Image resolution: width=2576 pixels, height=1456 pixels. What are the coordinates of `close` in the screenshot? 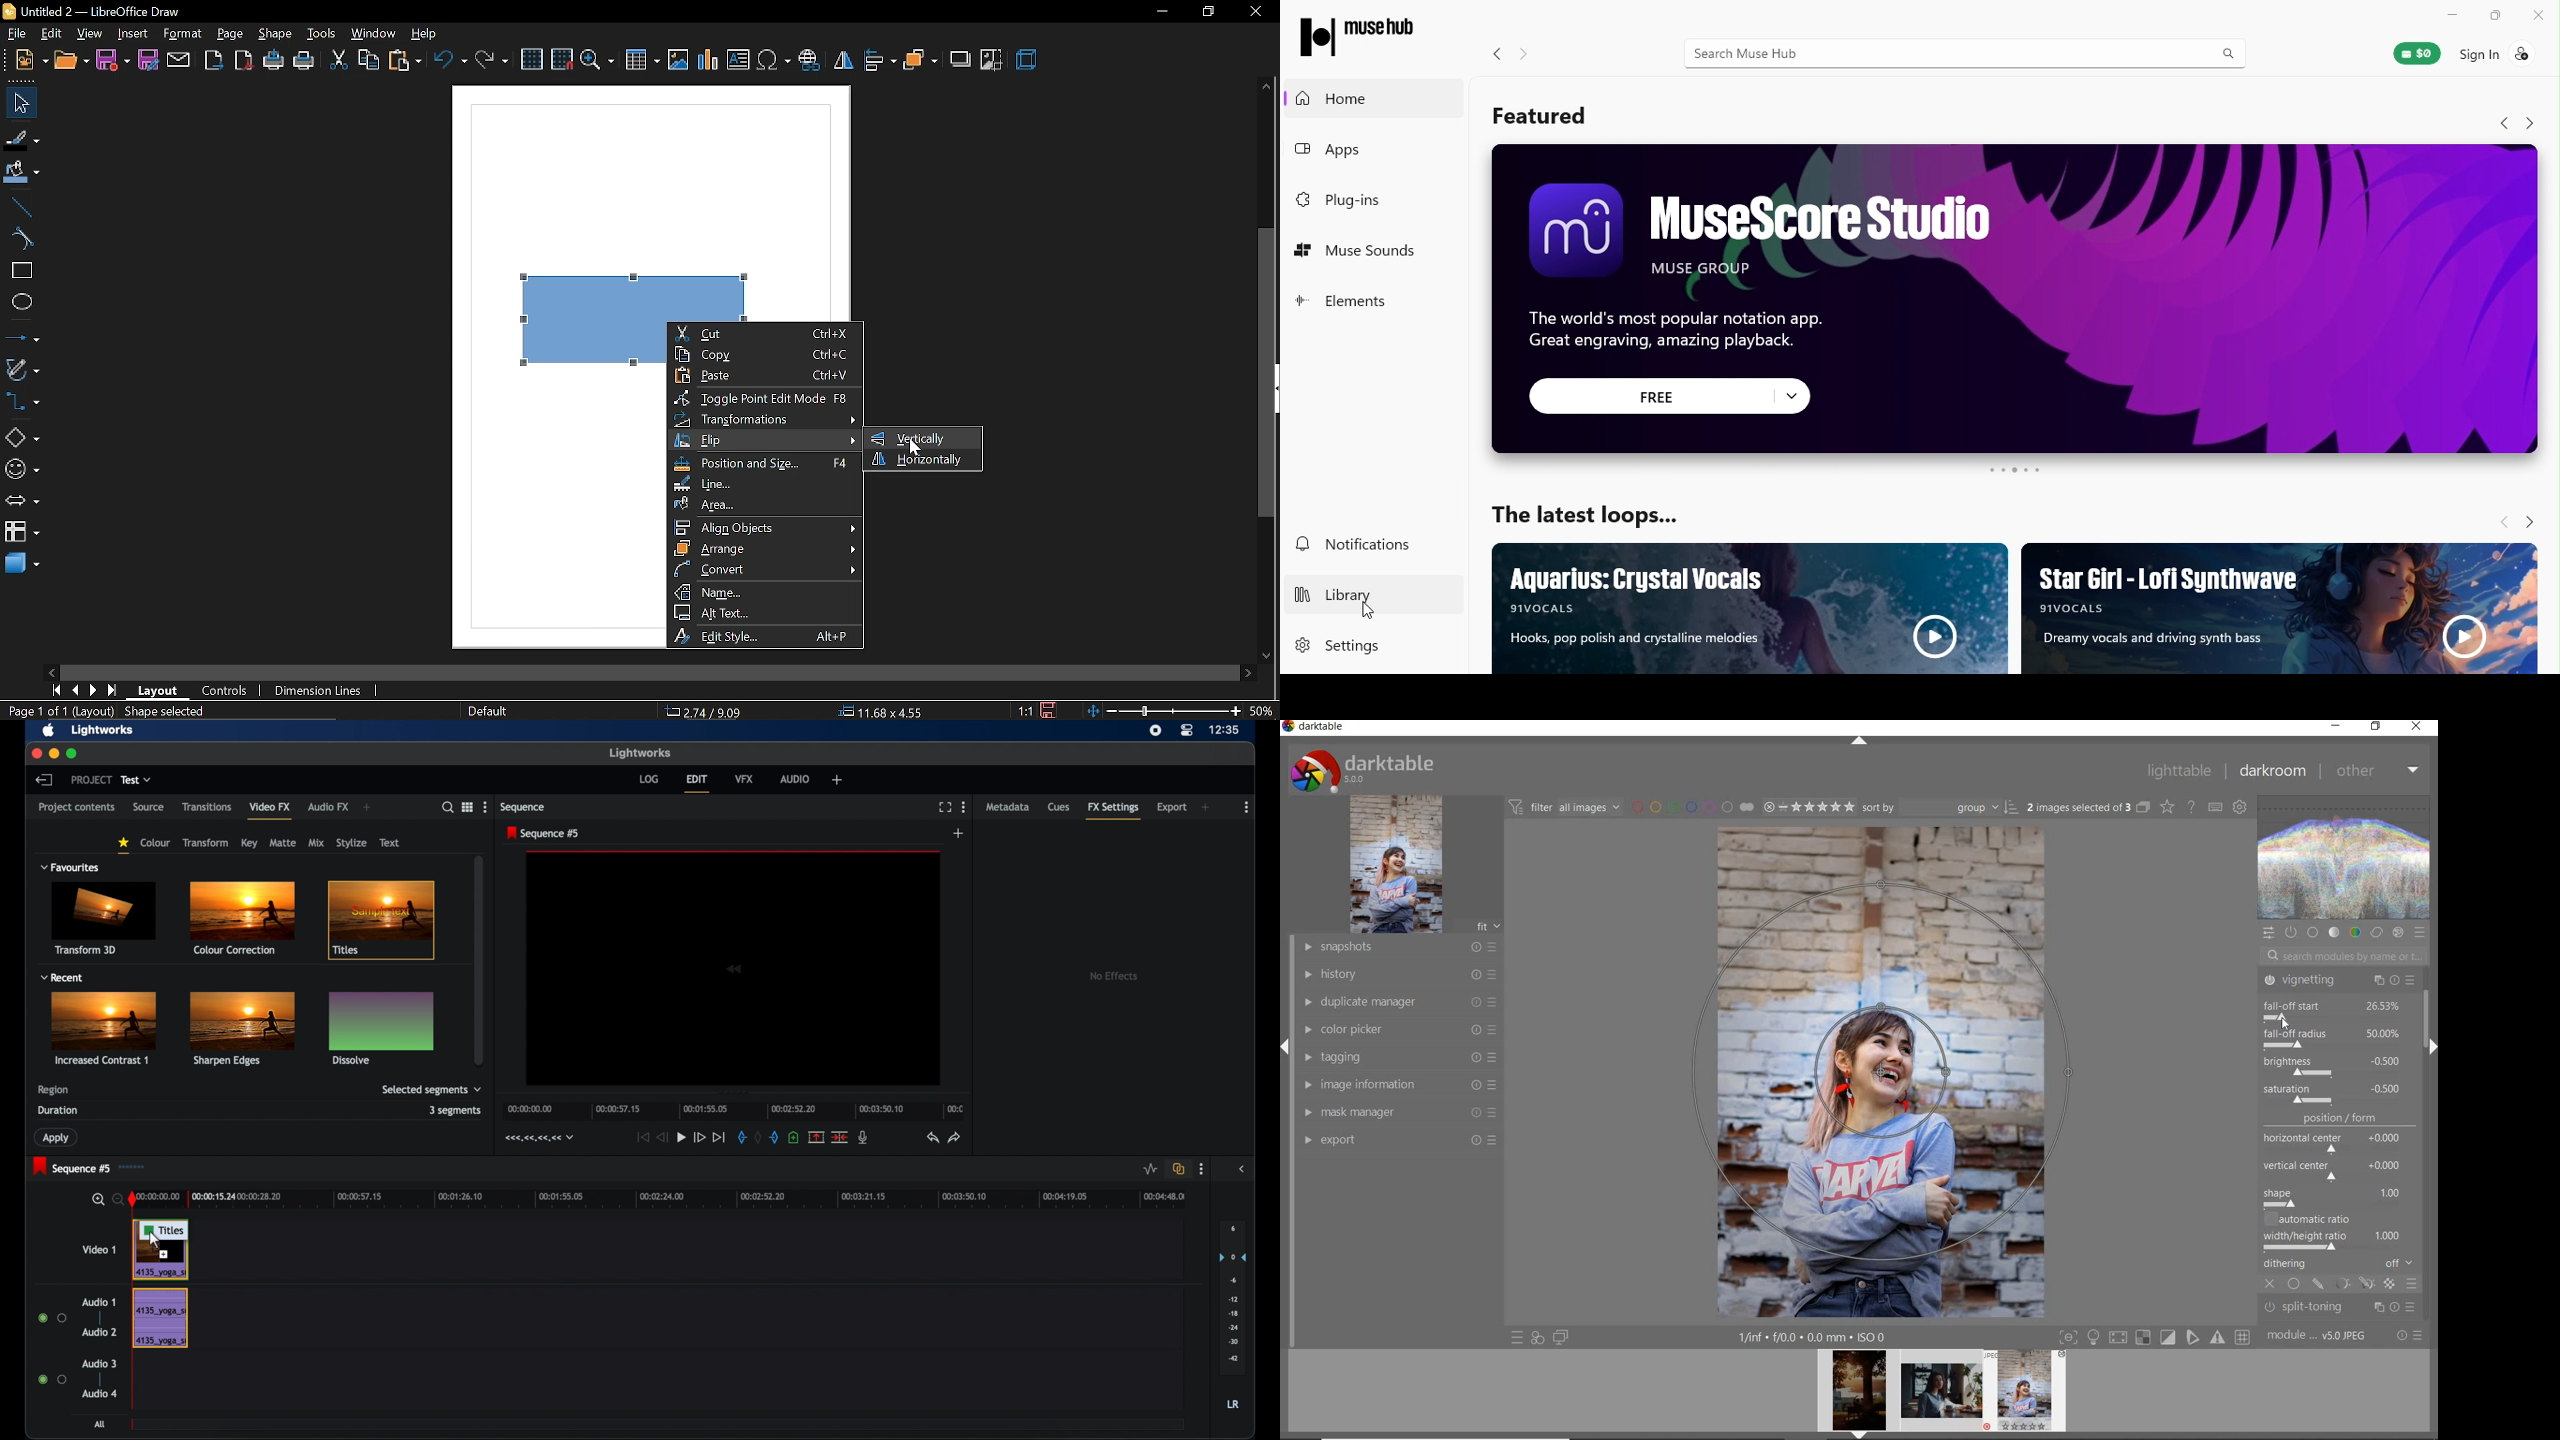 It's located at (1256, 12).